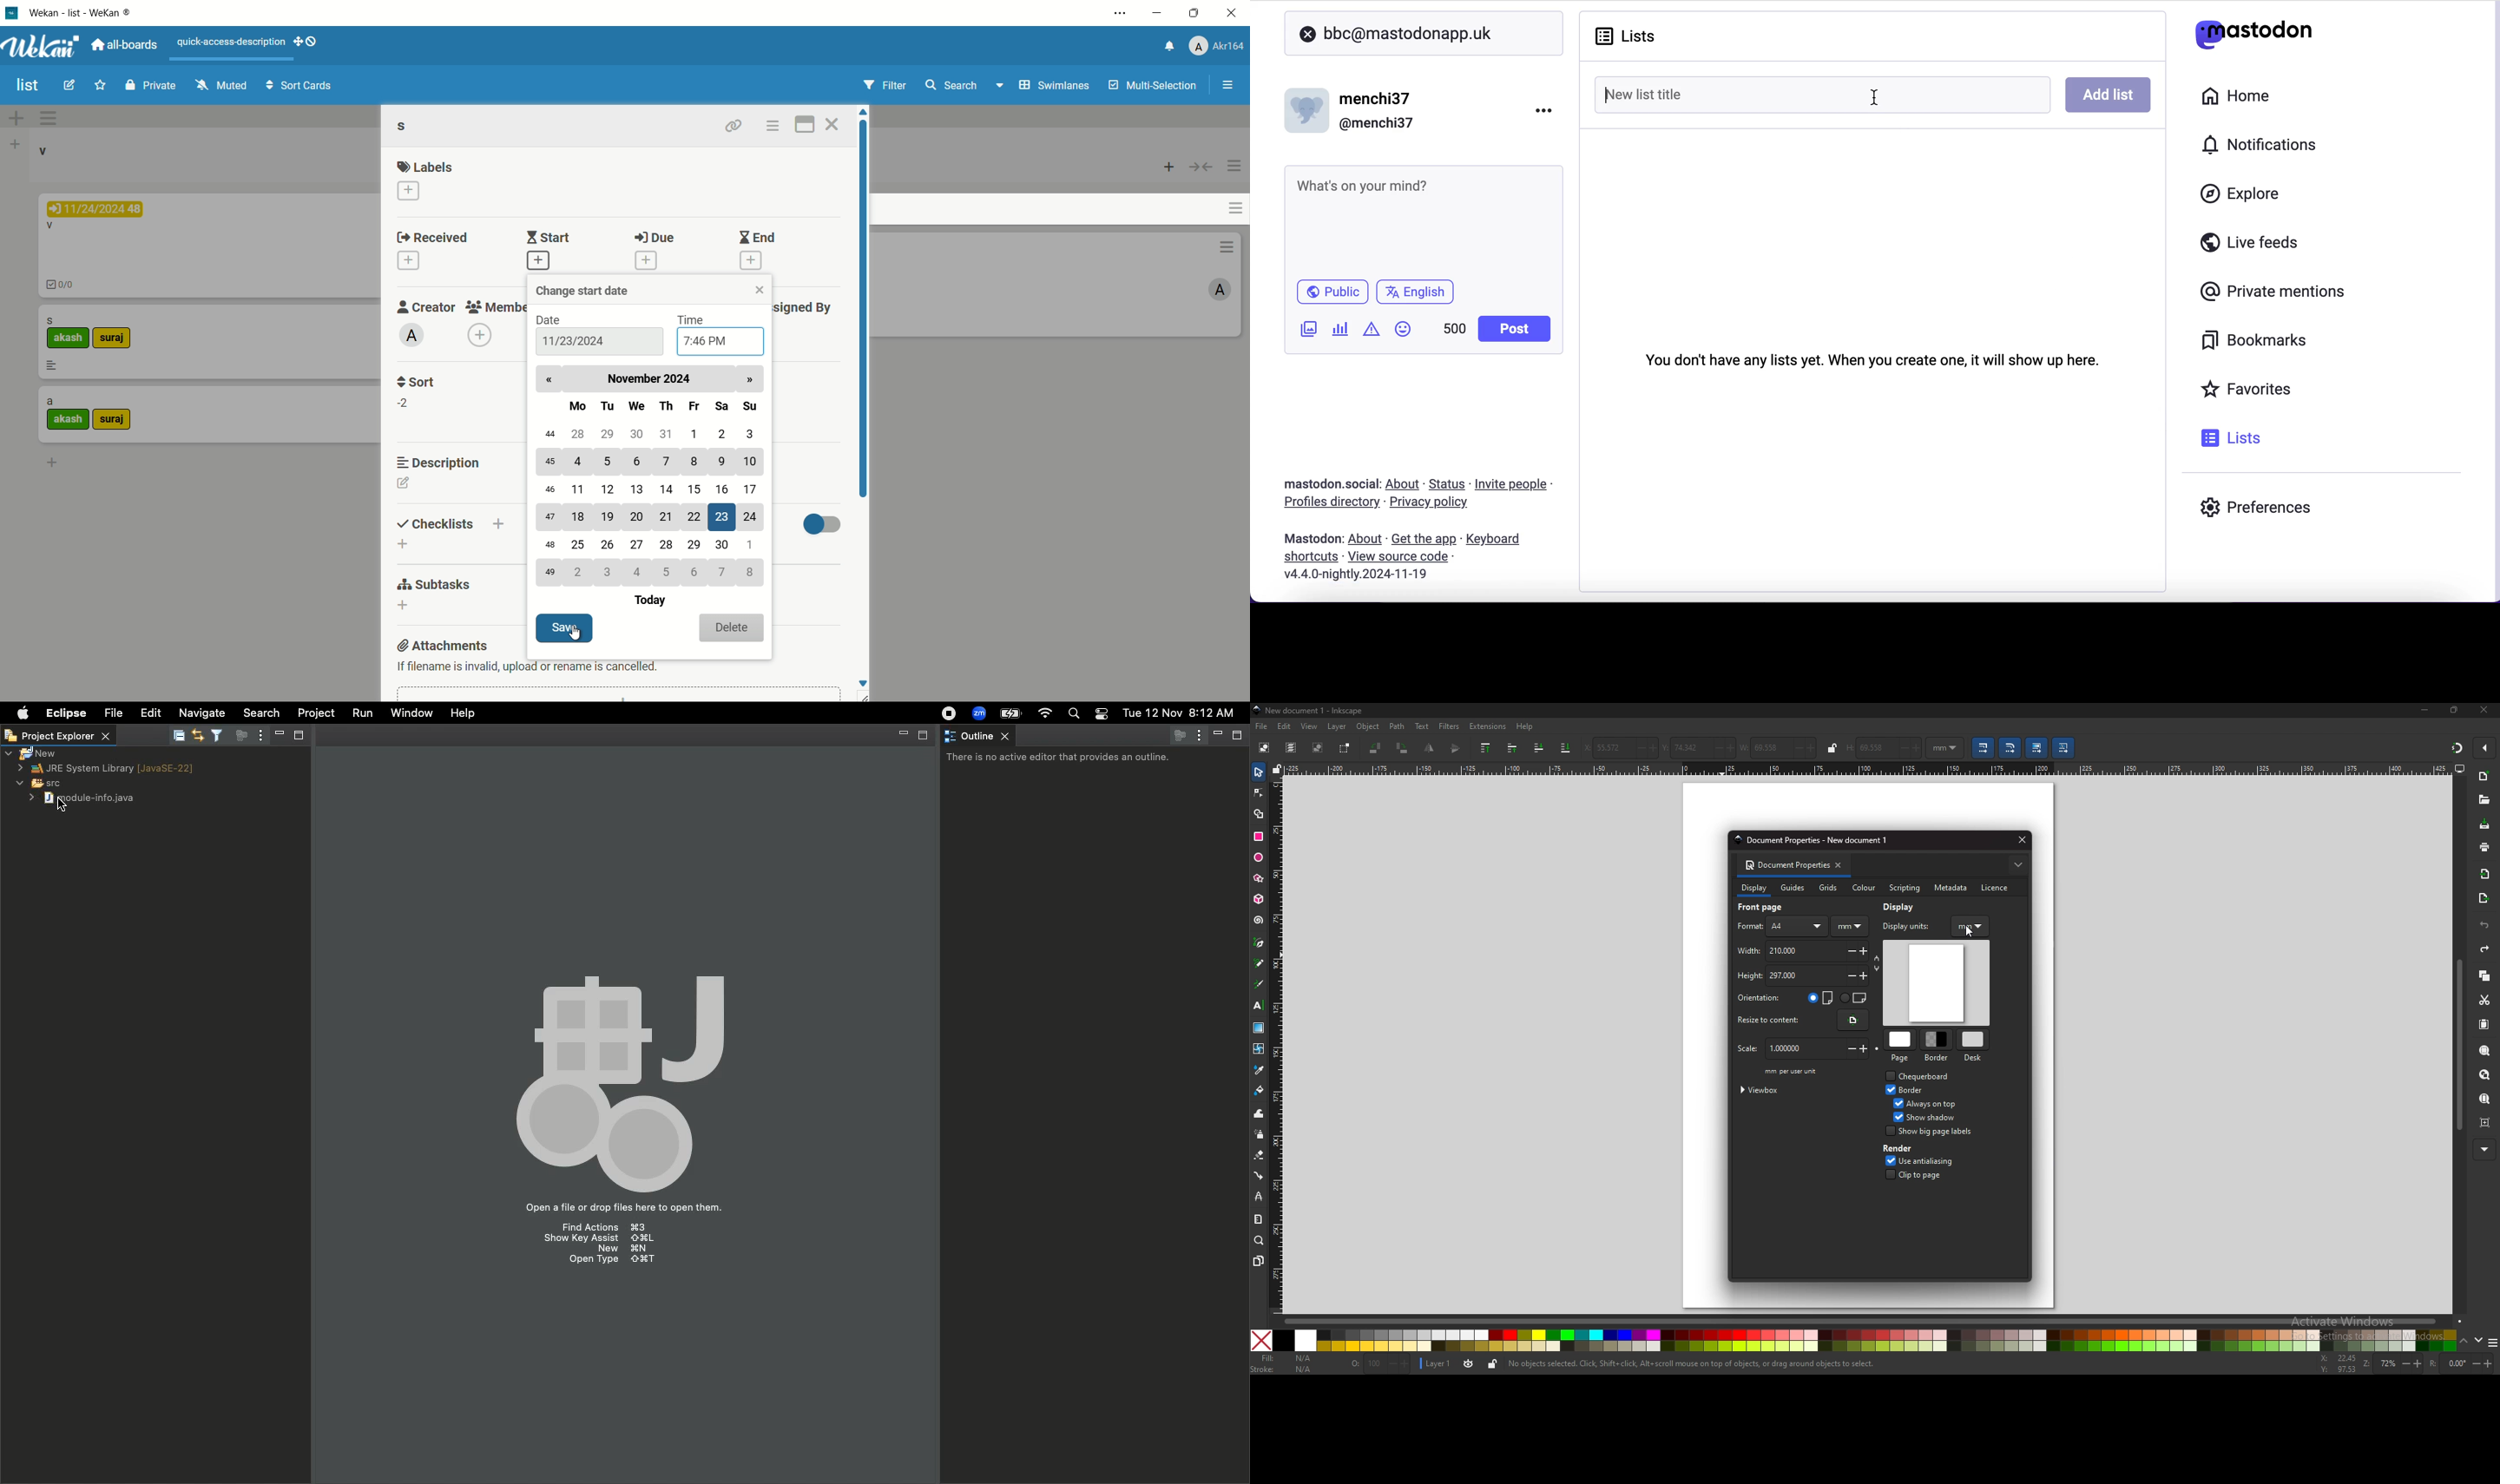 This screenshot has height=1484, width=2520. I want to click on card name, so click(50, 402).